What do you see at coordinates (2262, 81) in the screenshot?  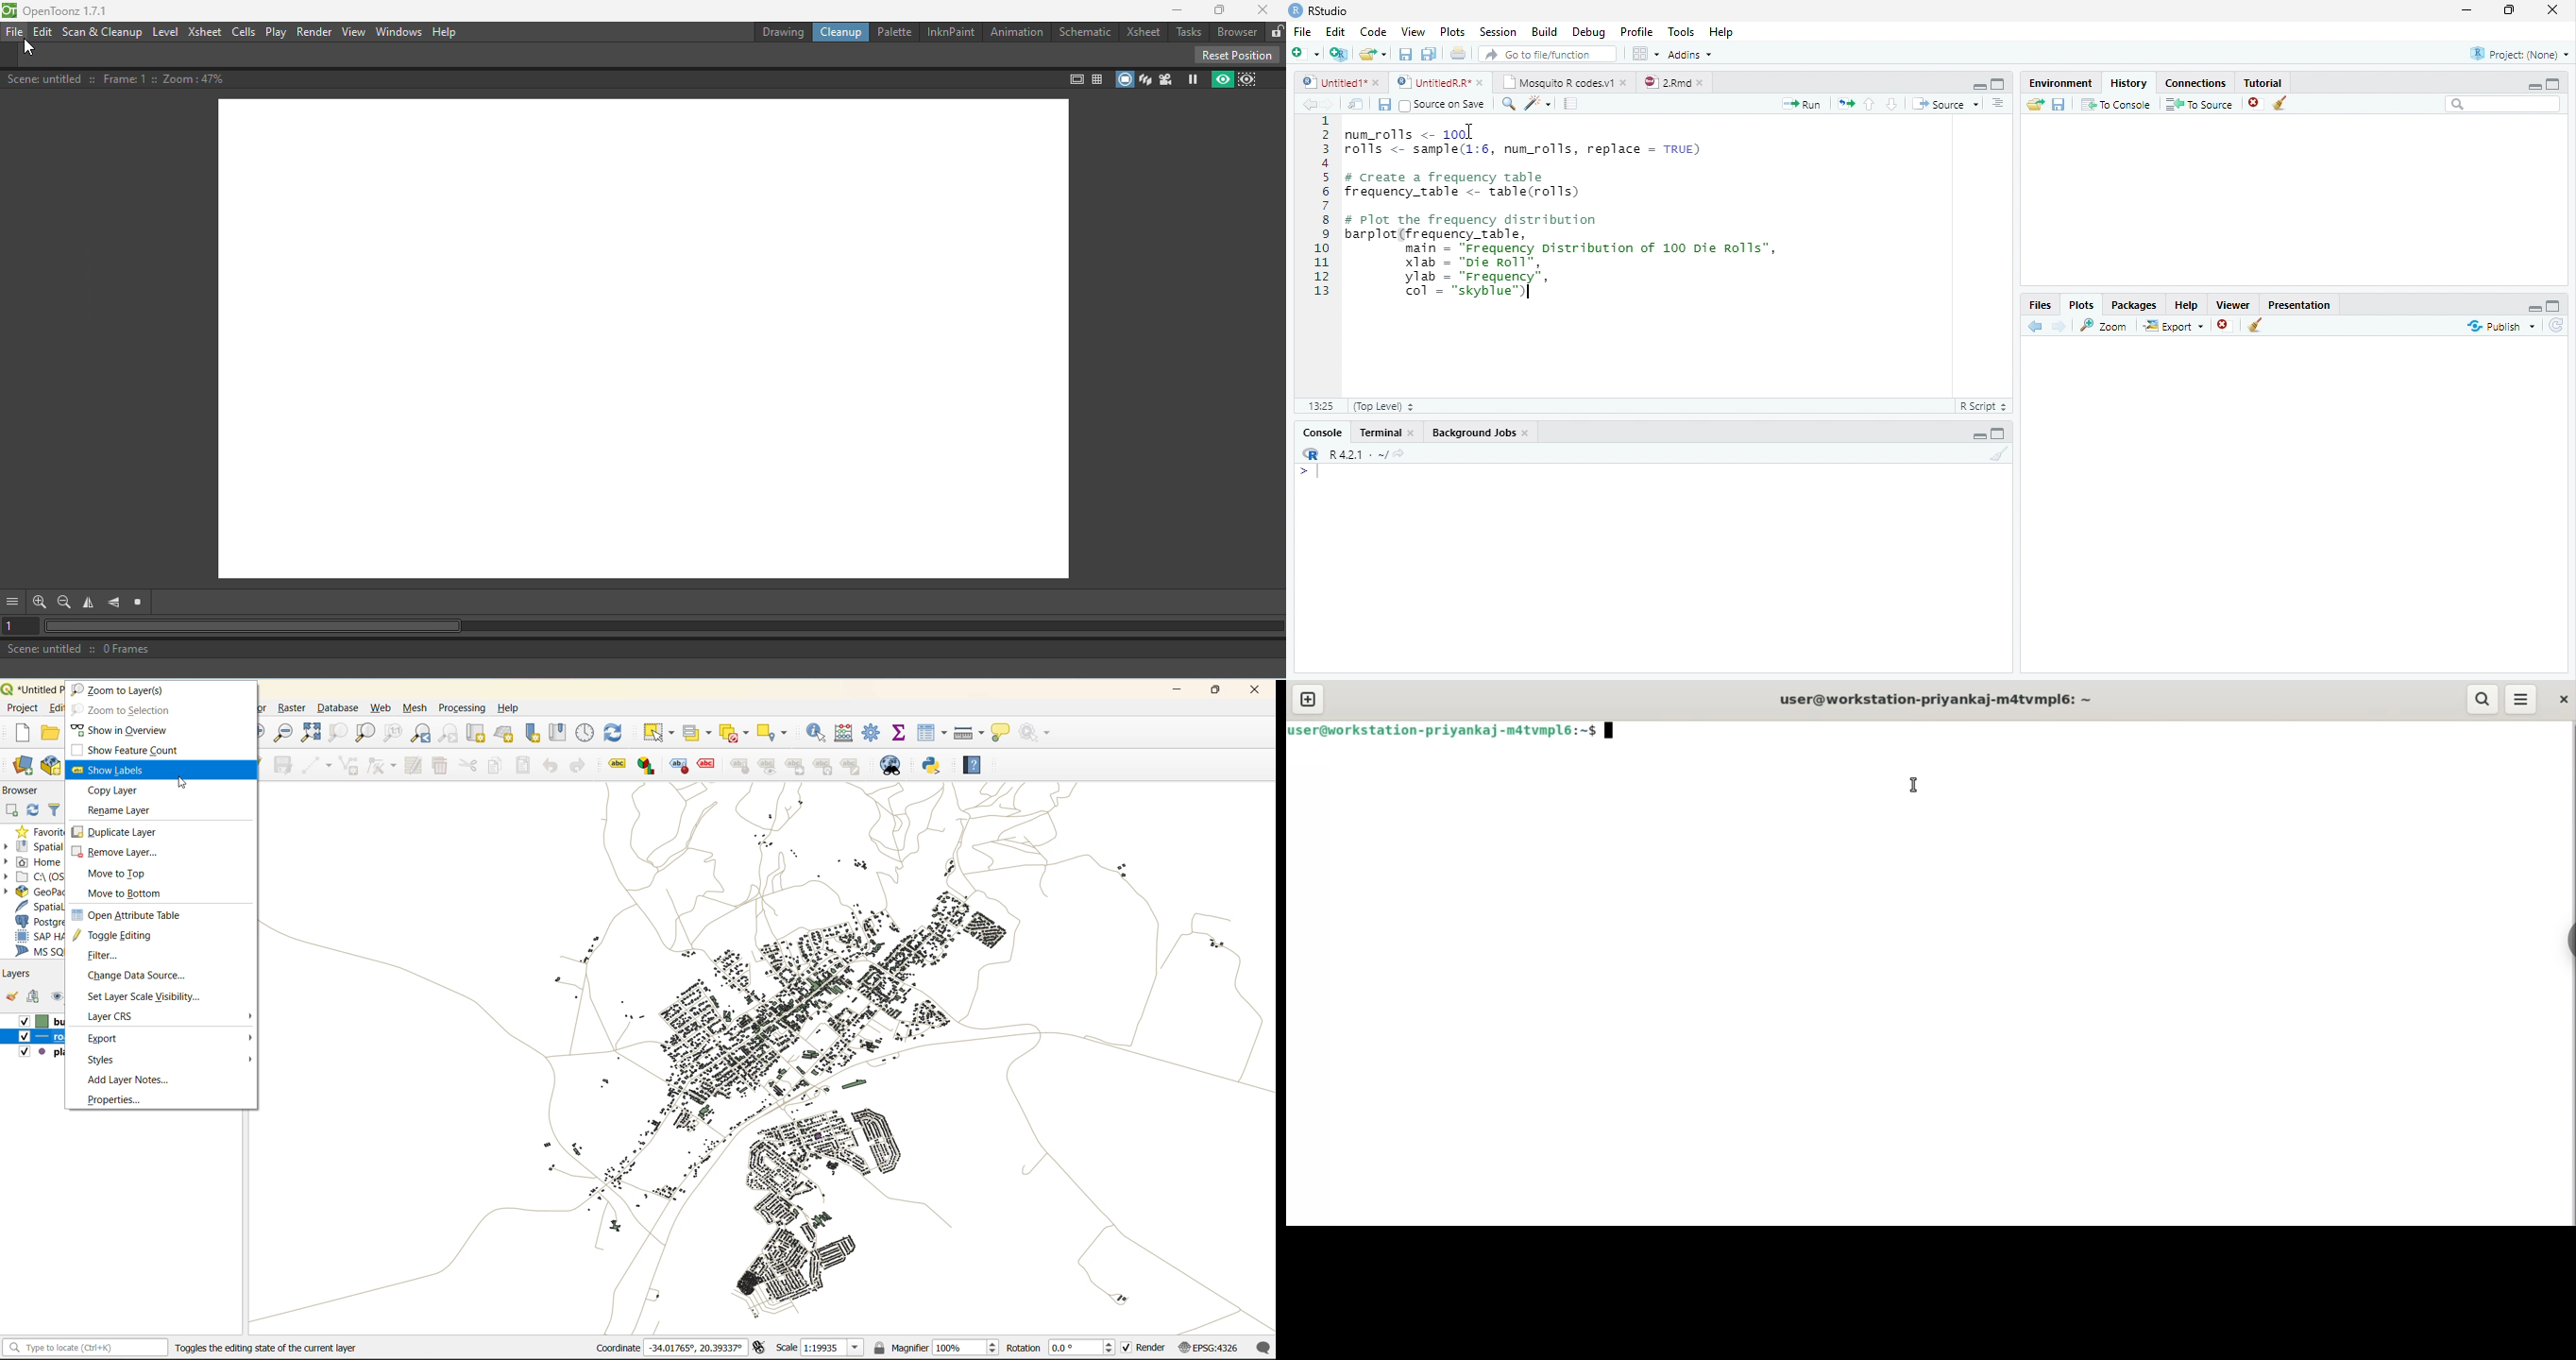 I see `Tutorial` at bounding box center [2262, 81].